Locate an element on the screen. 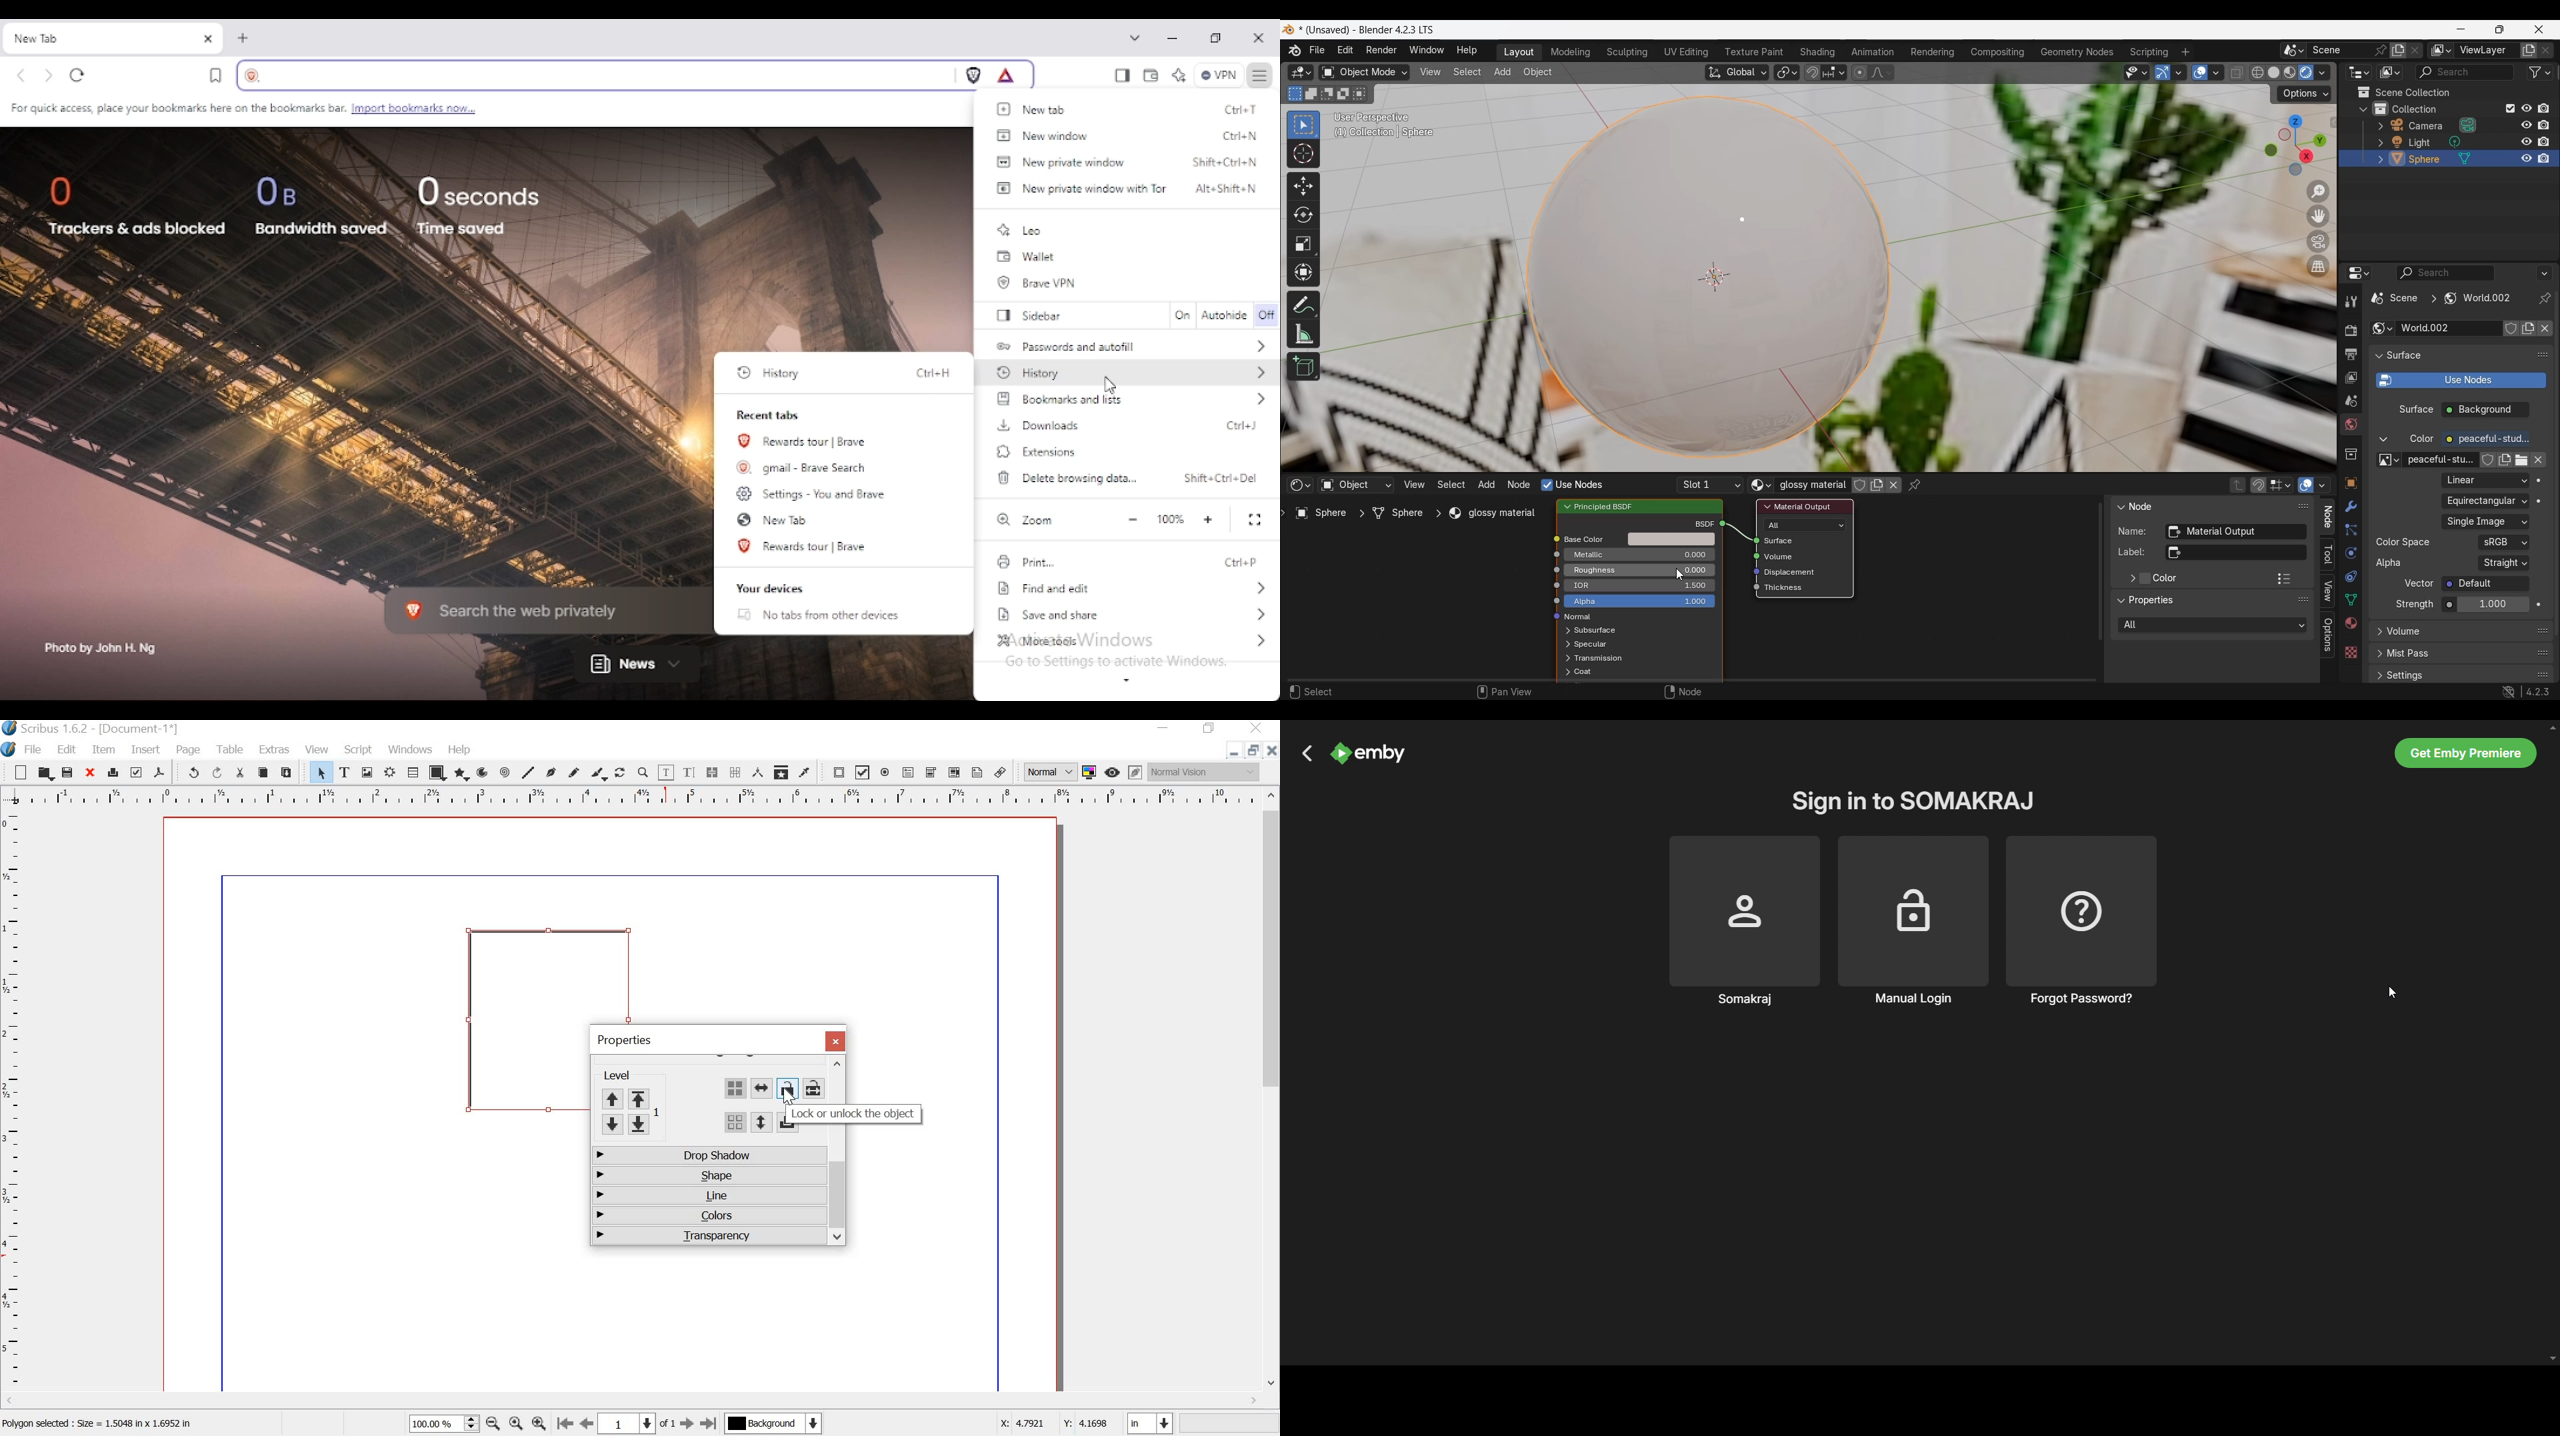 This screenshot has width=2576, height=1456. Overlays is located at coordinates (2322, 485).